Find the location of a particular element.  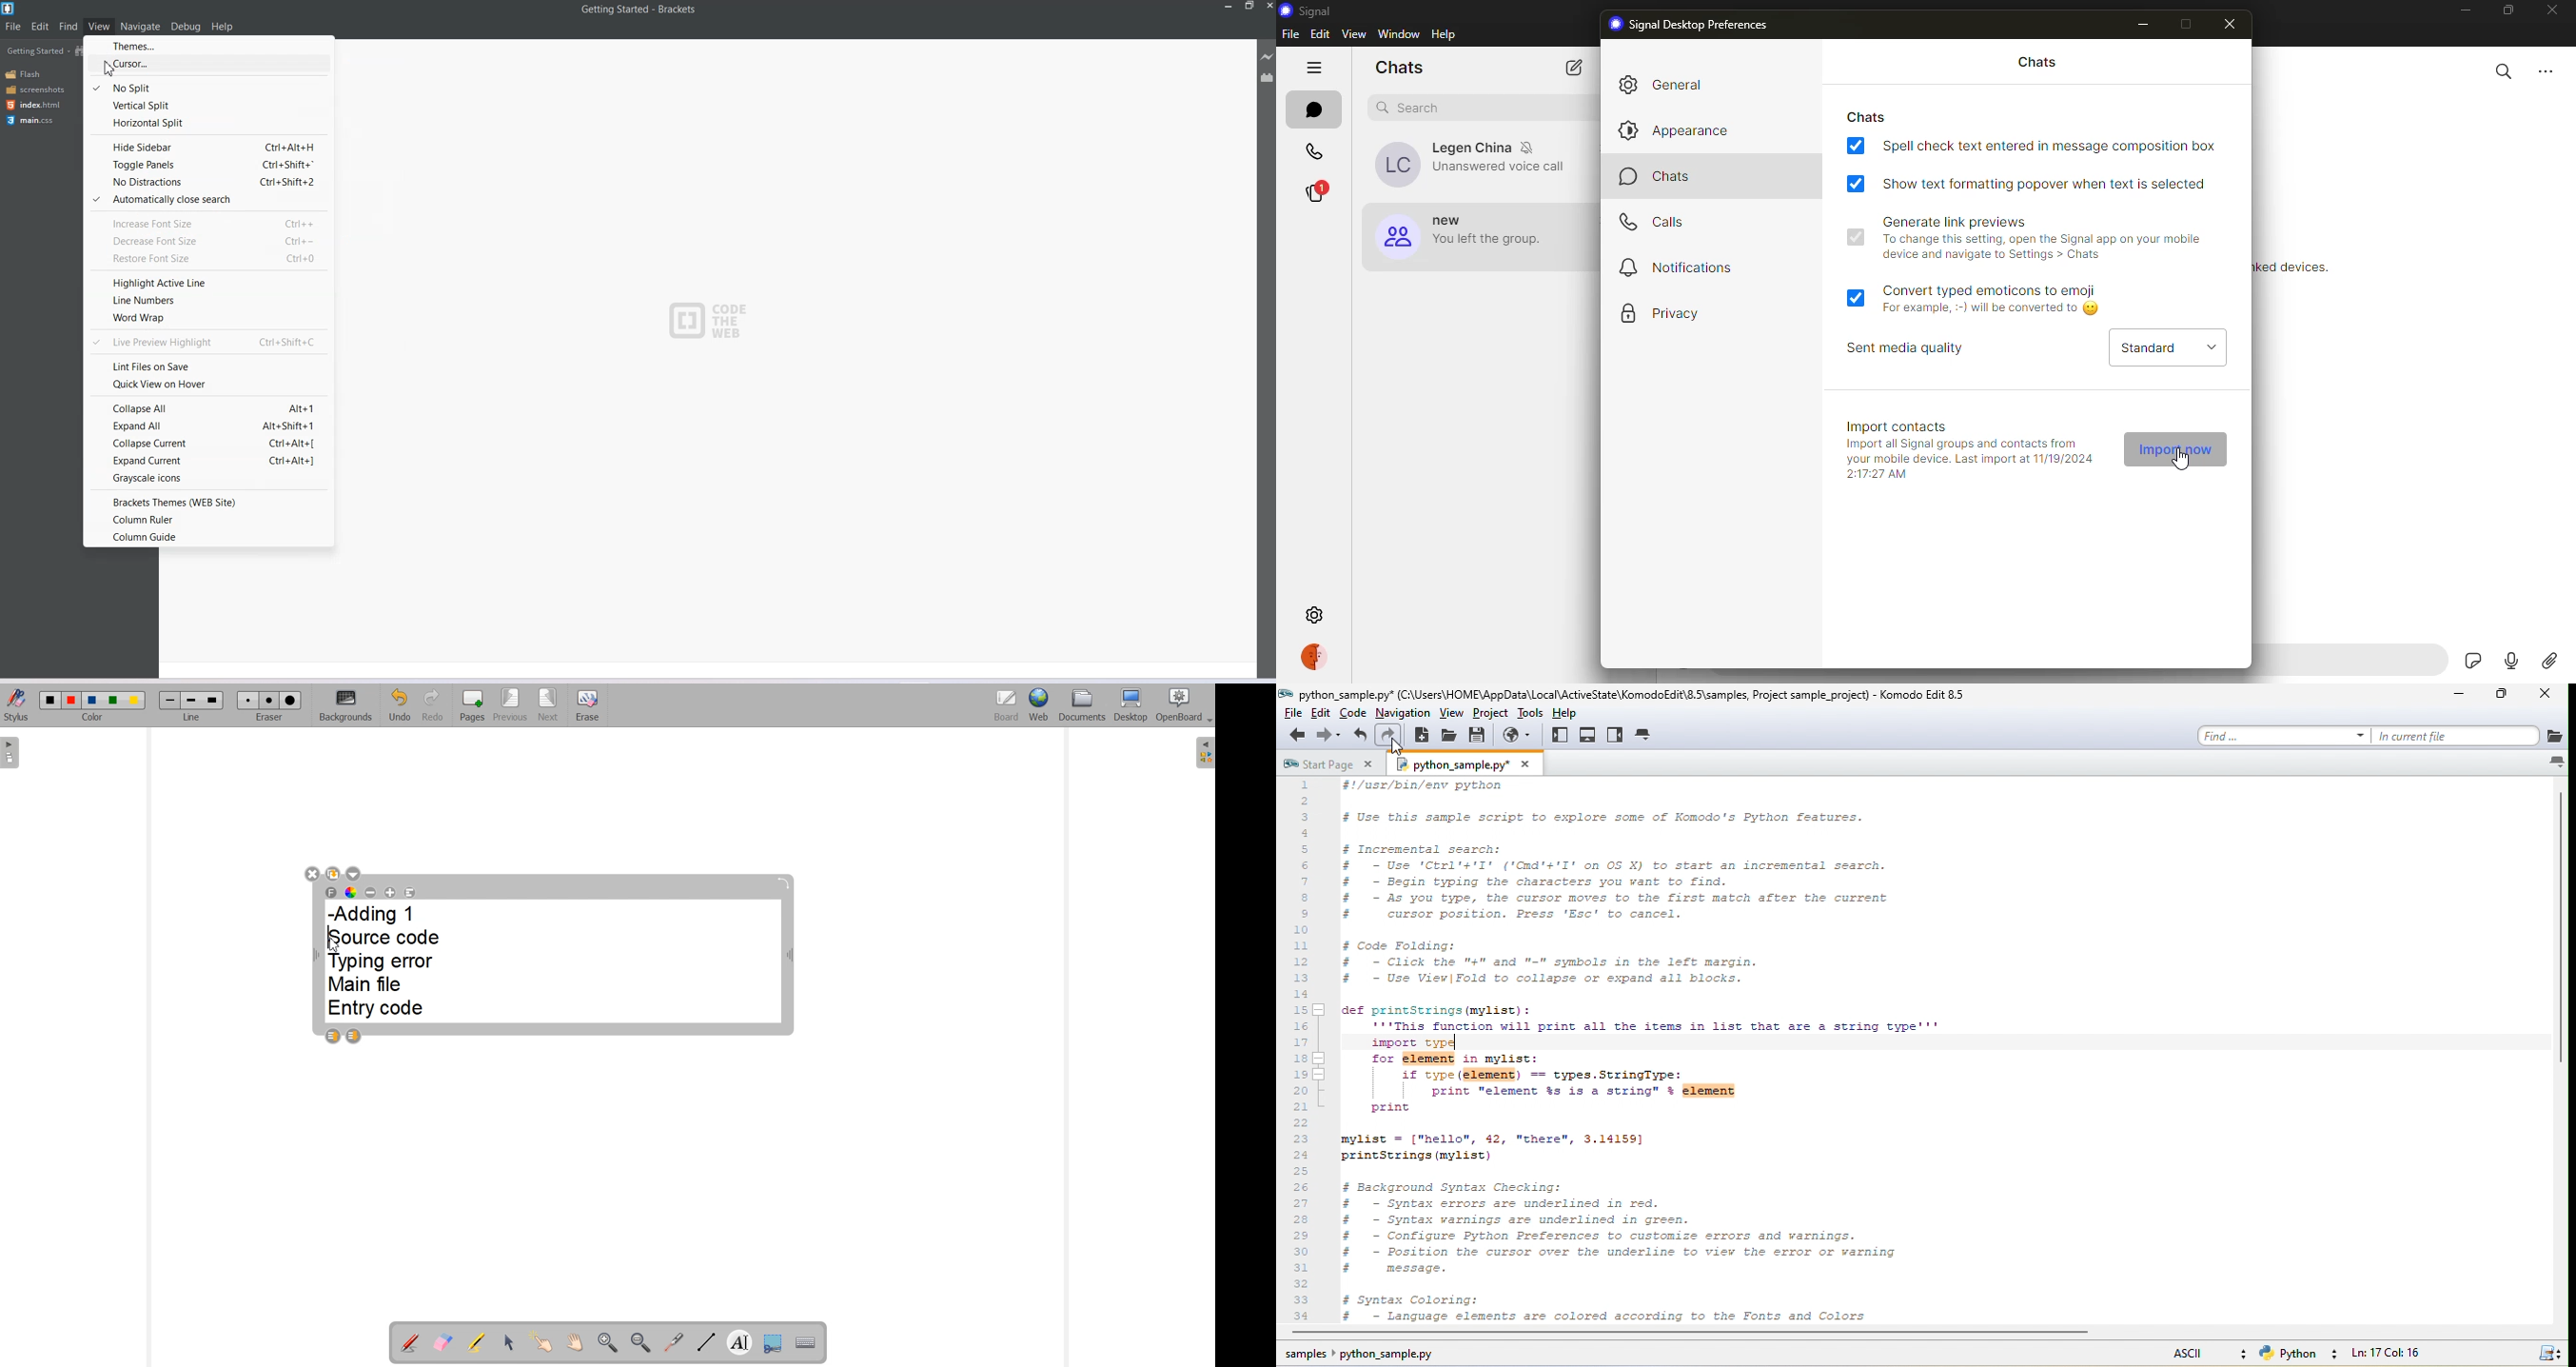

search is located at coordinates (1412, 106).